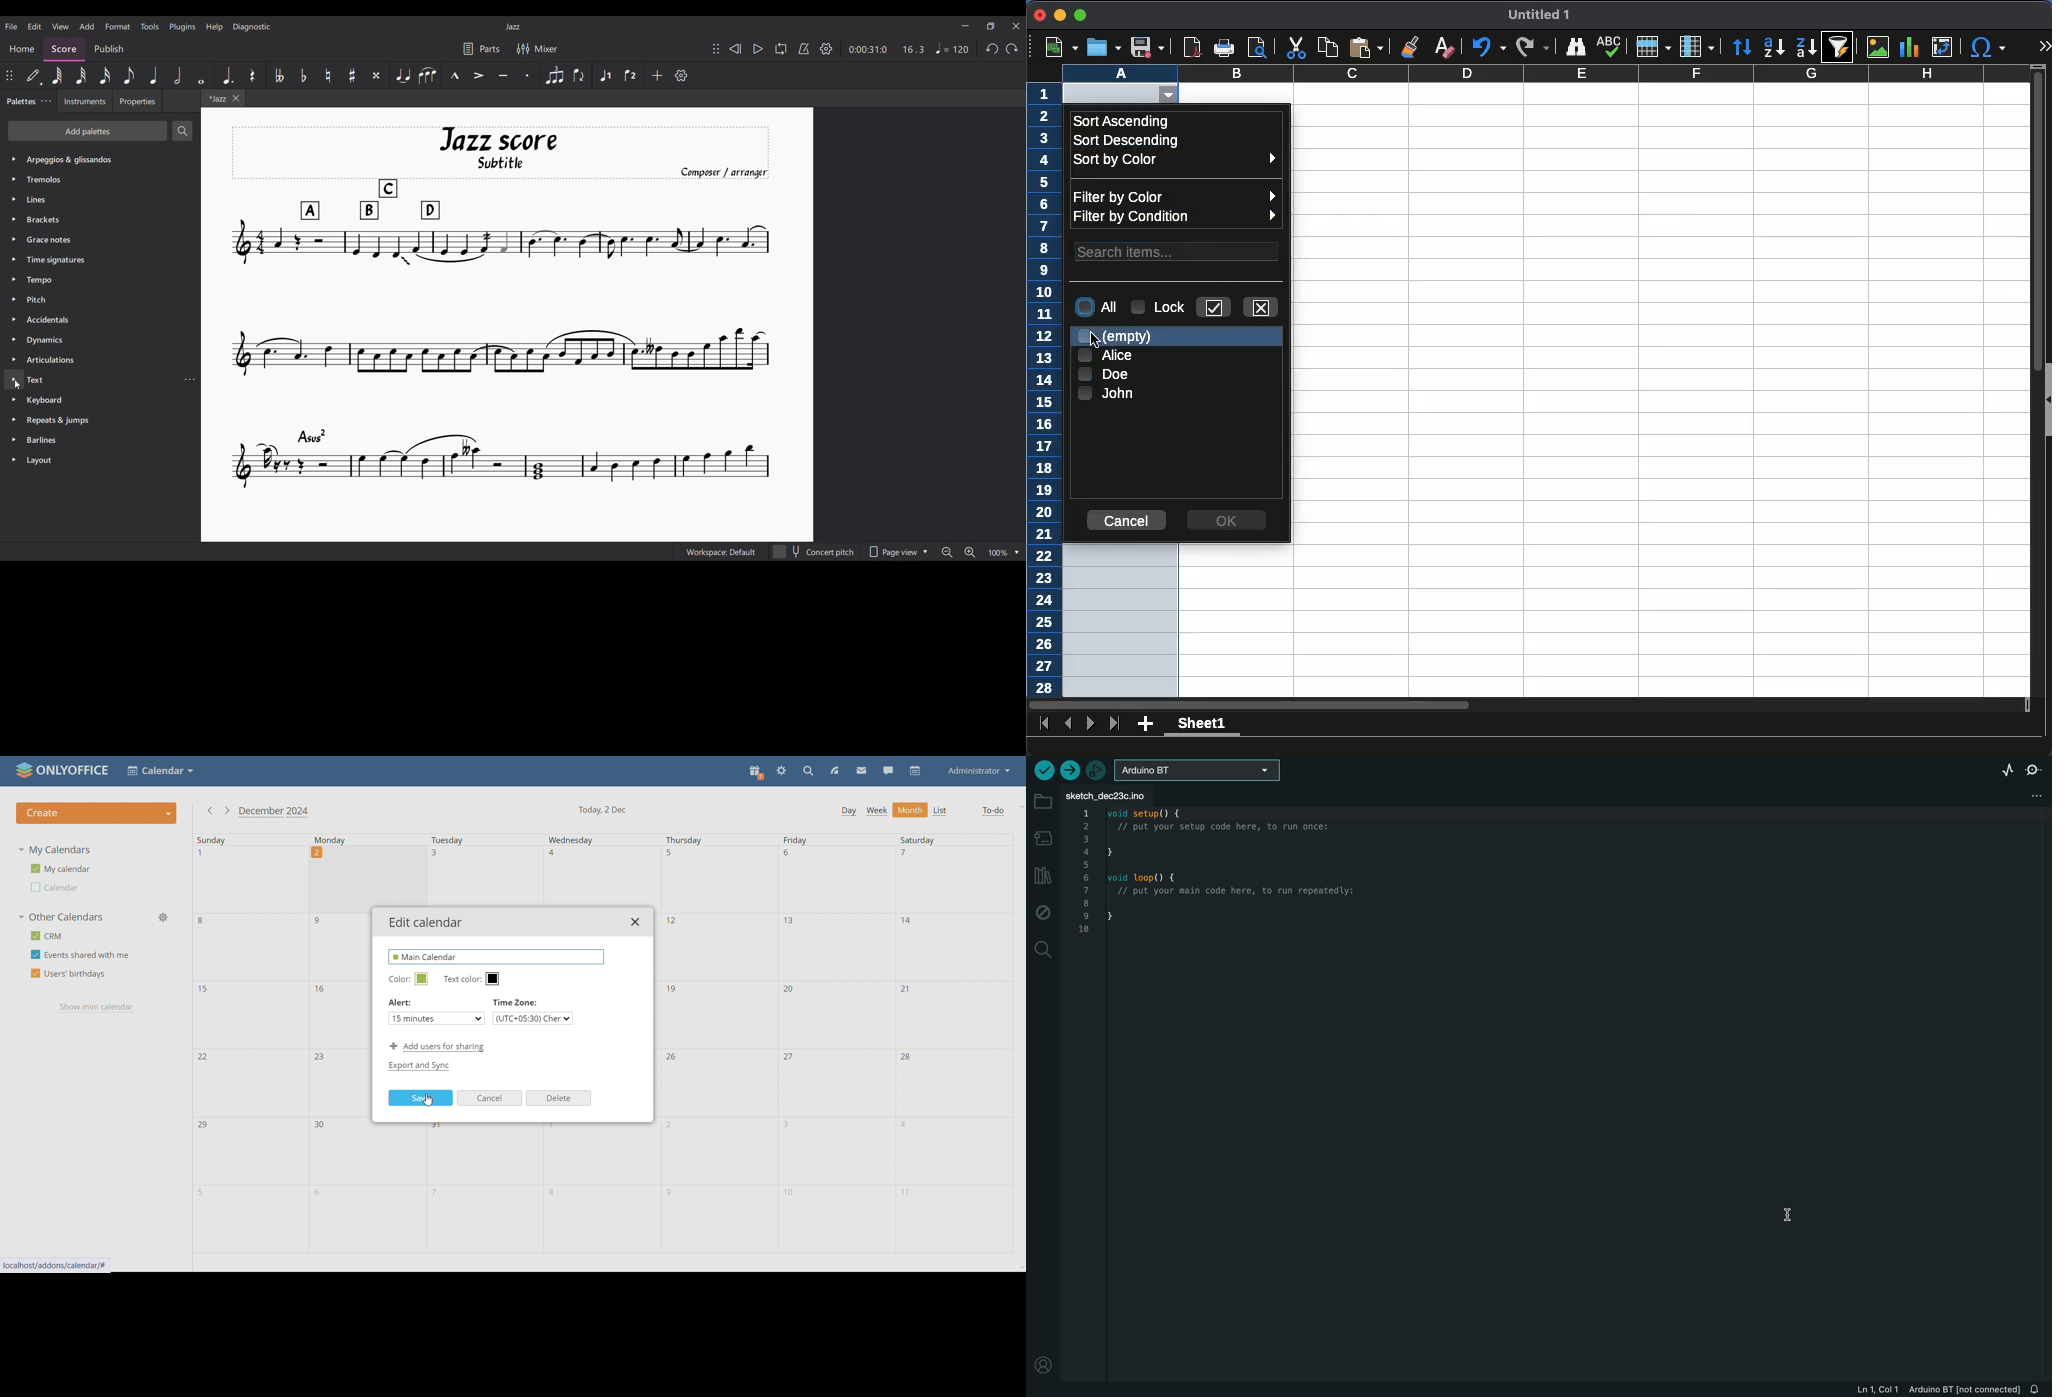 The image size is (2072, 1400). What do you see at coordinates (807, 772) in the screenshot?
I see `search` at bounding box center [807, 772].